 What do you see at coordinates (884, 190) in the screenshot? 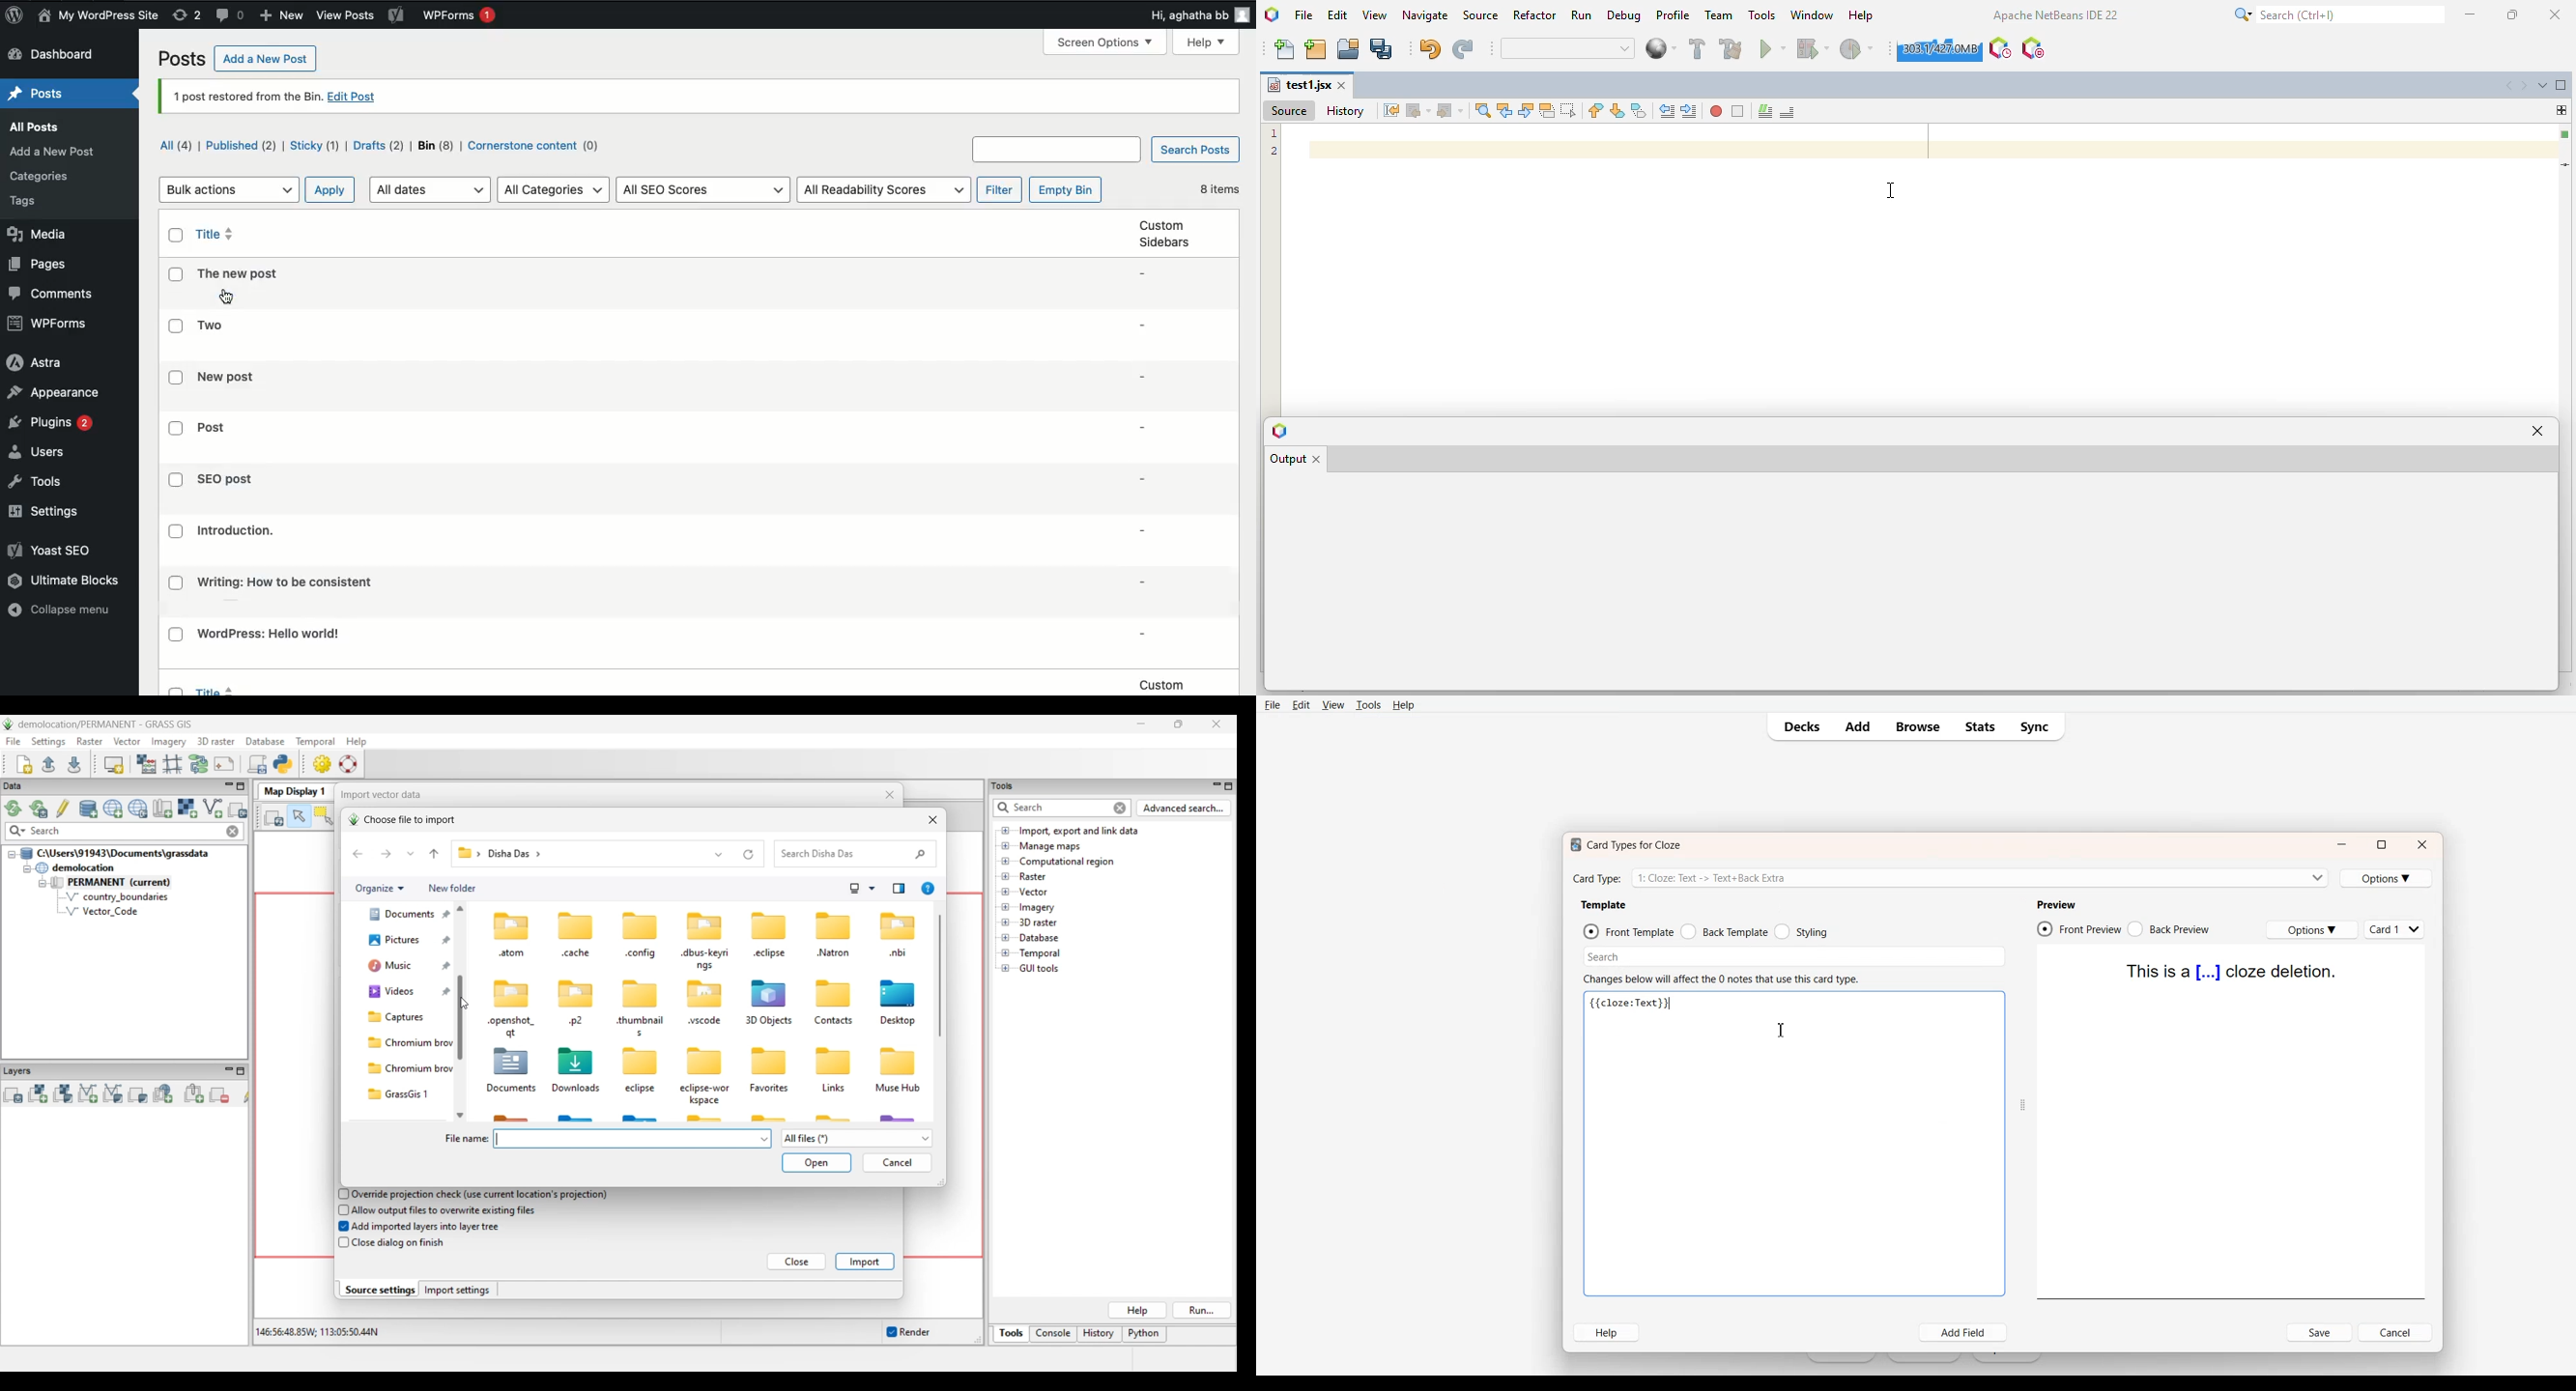
I see `all readability scores` at bounding box center [884, 190].